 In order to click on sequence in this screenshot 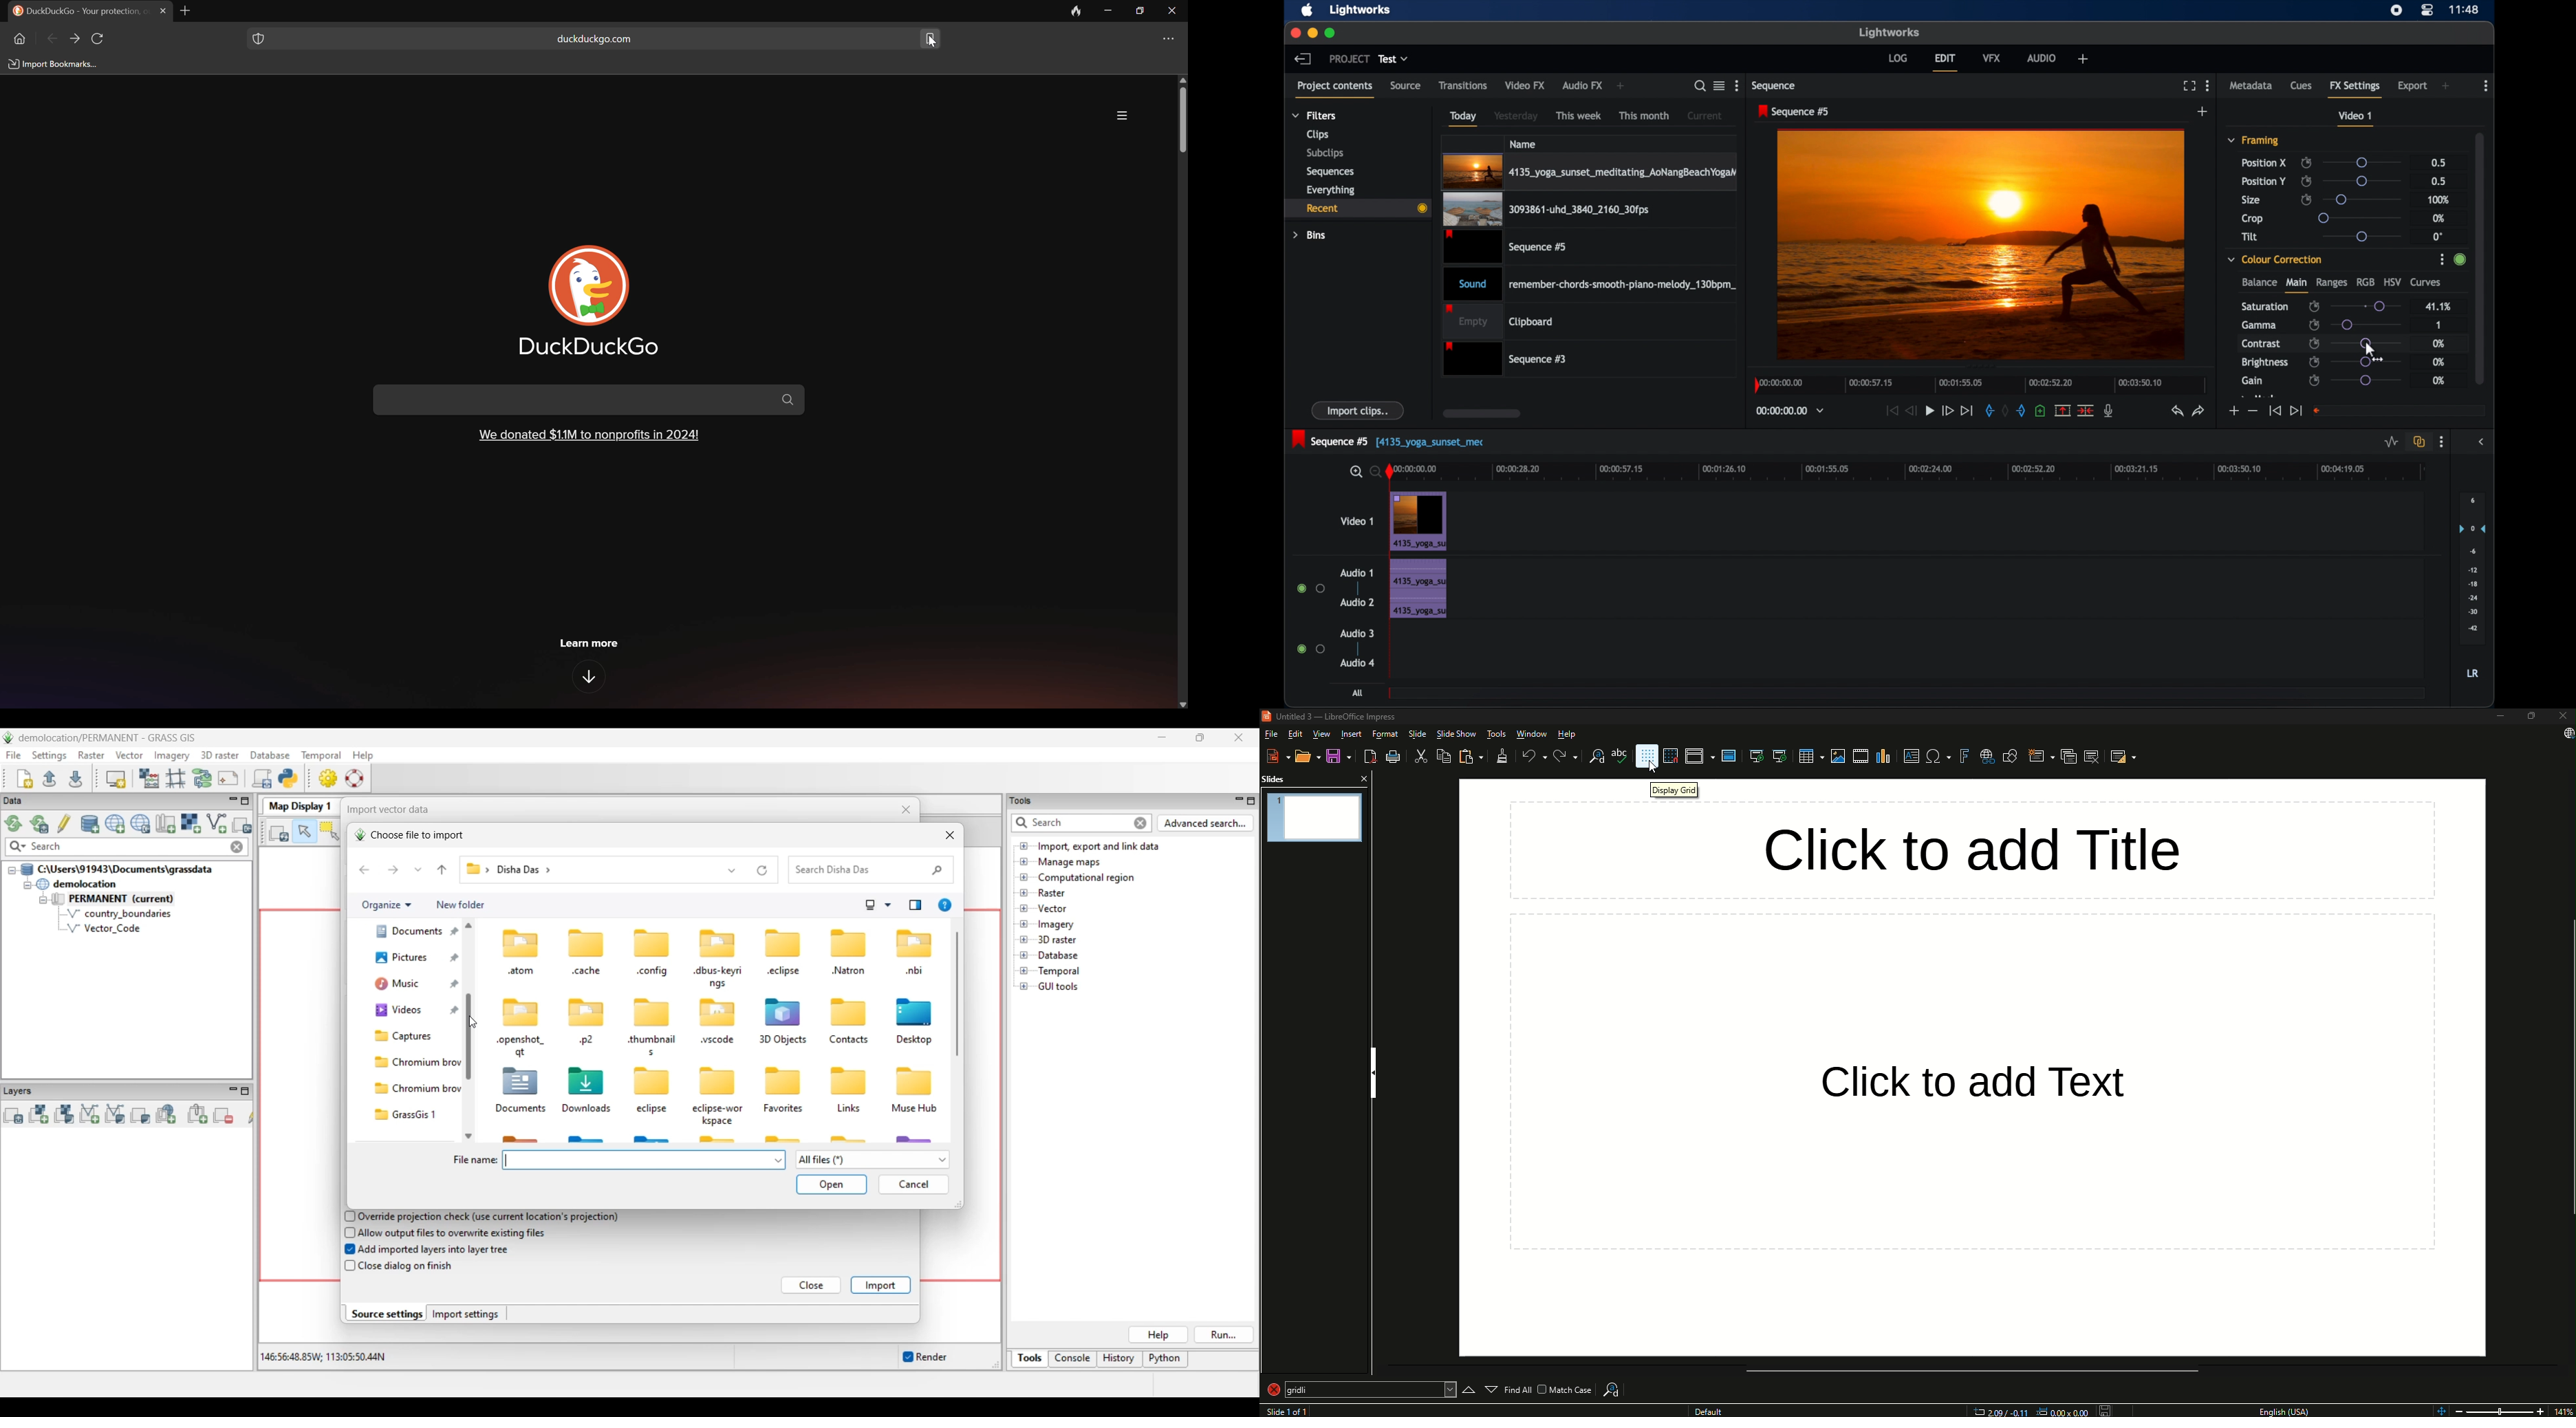, I will do `click(1775, 86)`.